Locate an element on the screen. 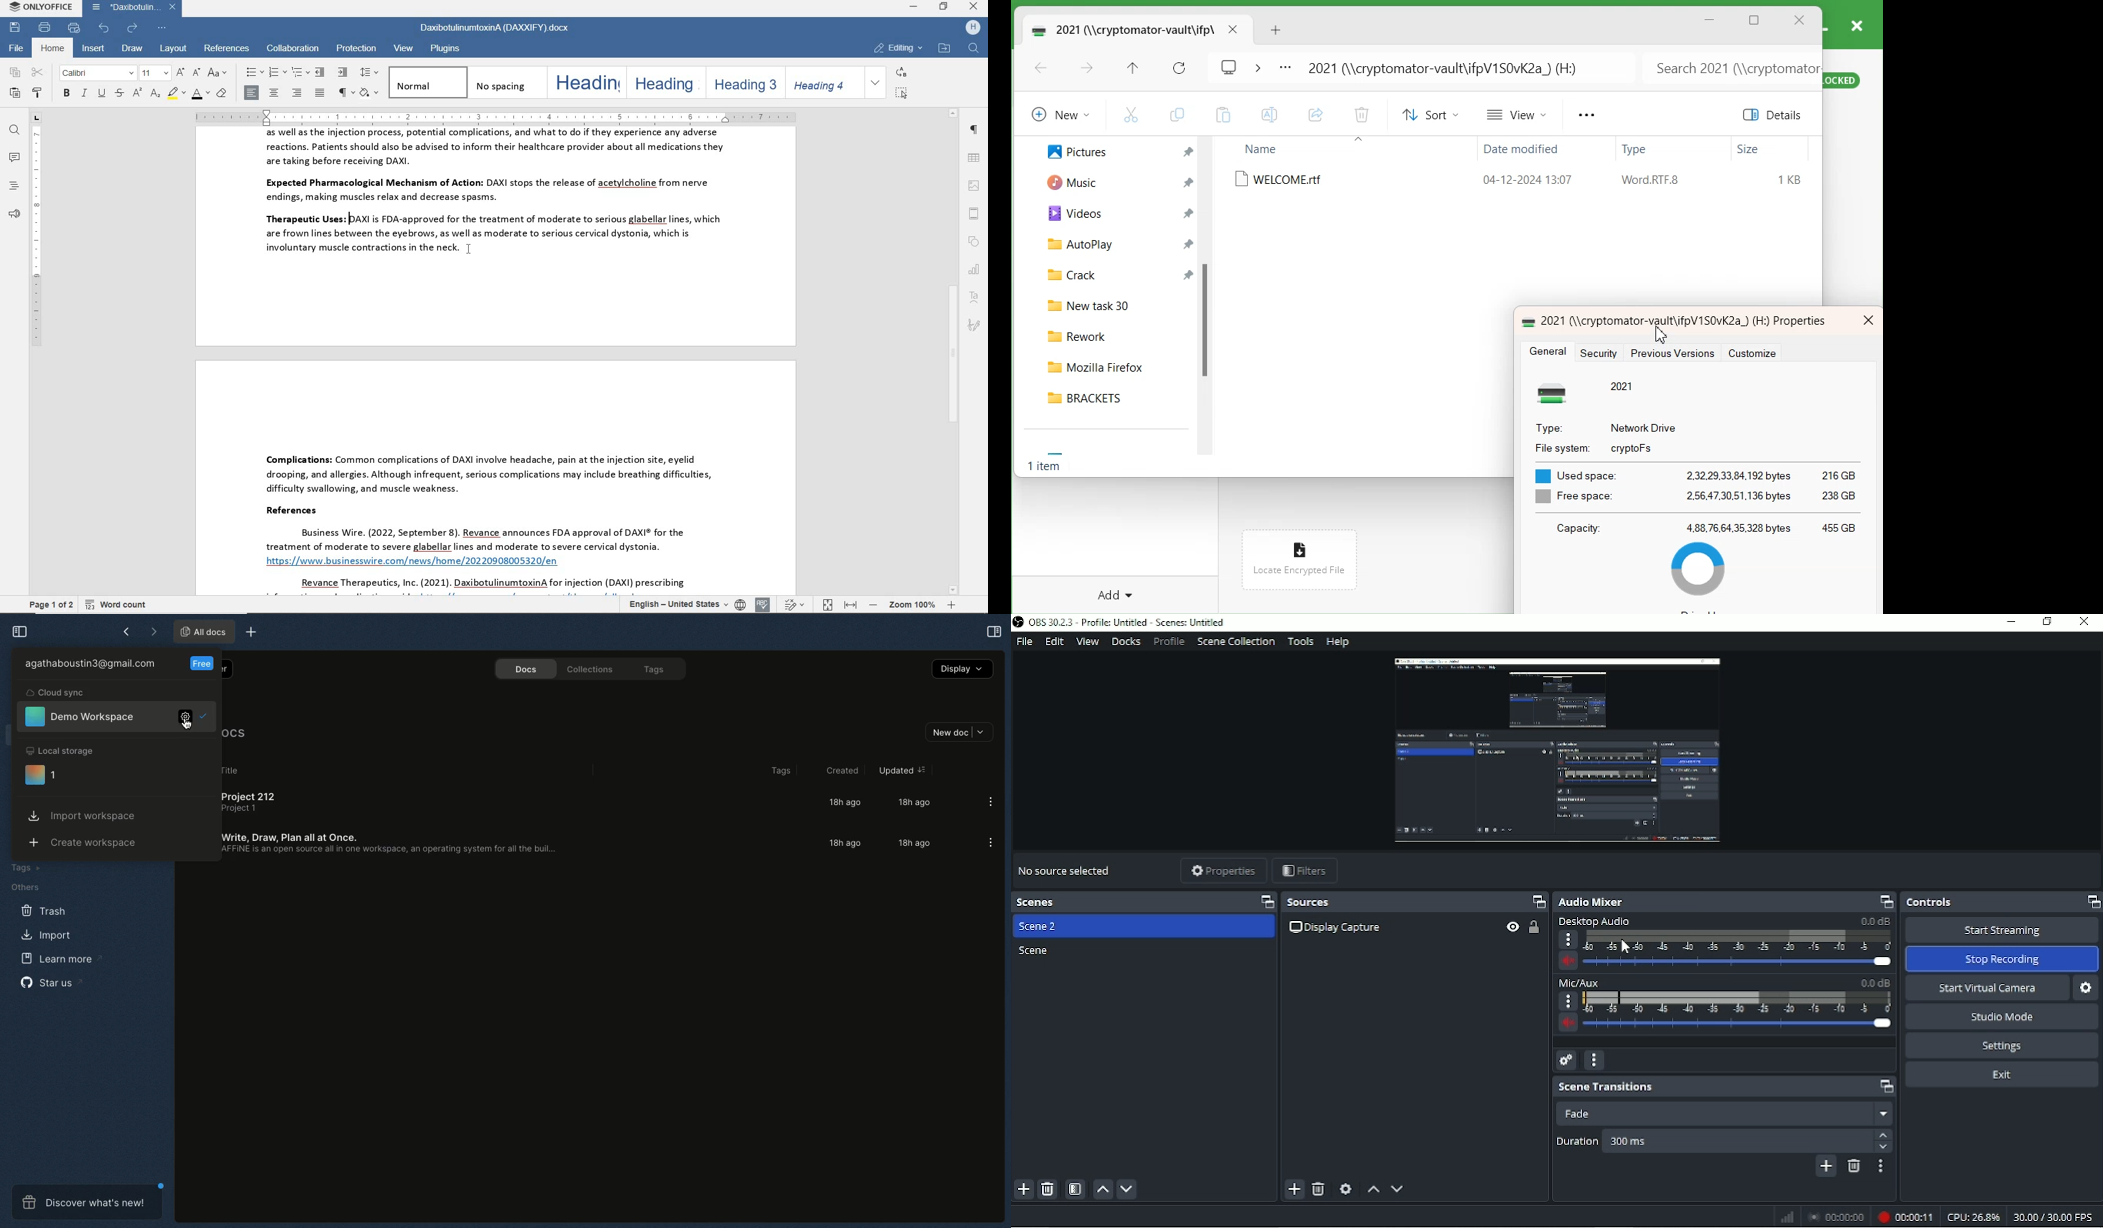 Image resolution: width=2128 pixels, height=1232 pixels. Minimize is located at coordinates (2010, 622).